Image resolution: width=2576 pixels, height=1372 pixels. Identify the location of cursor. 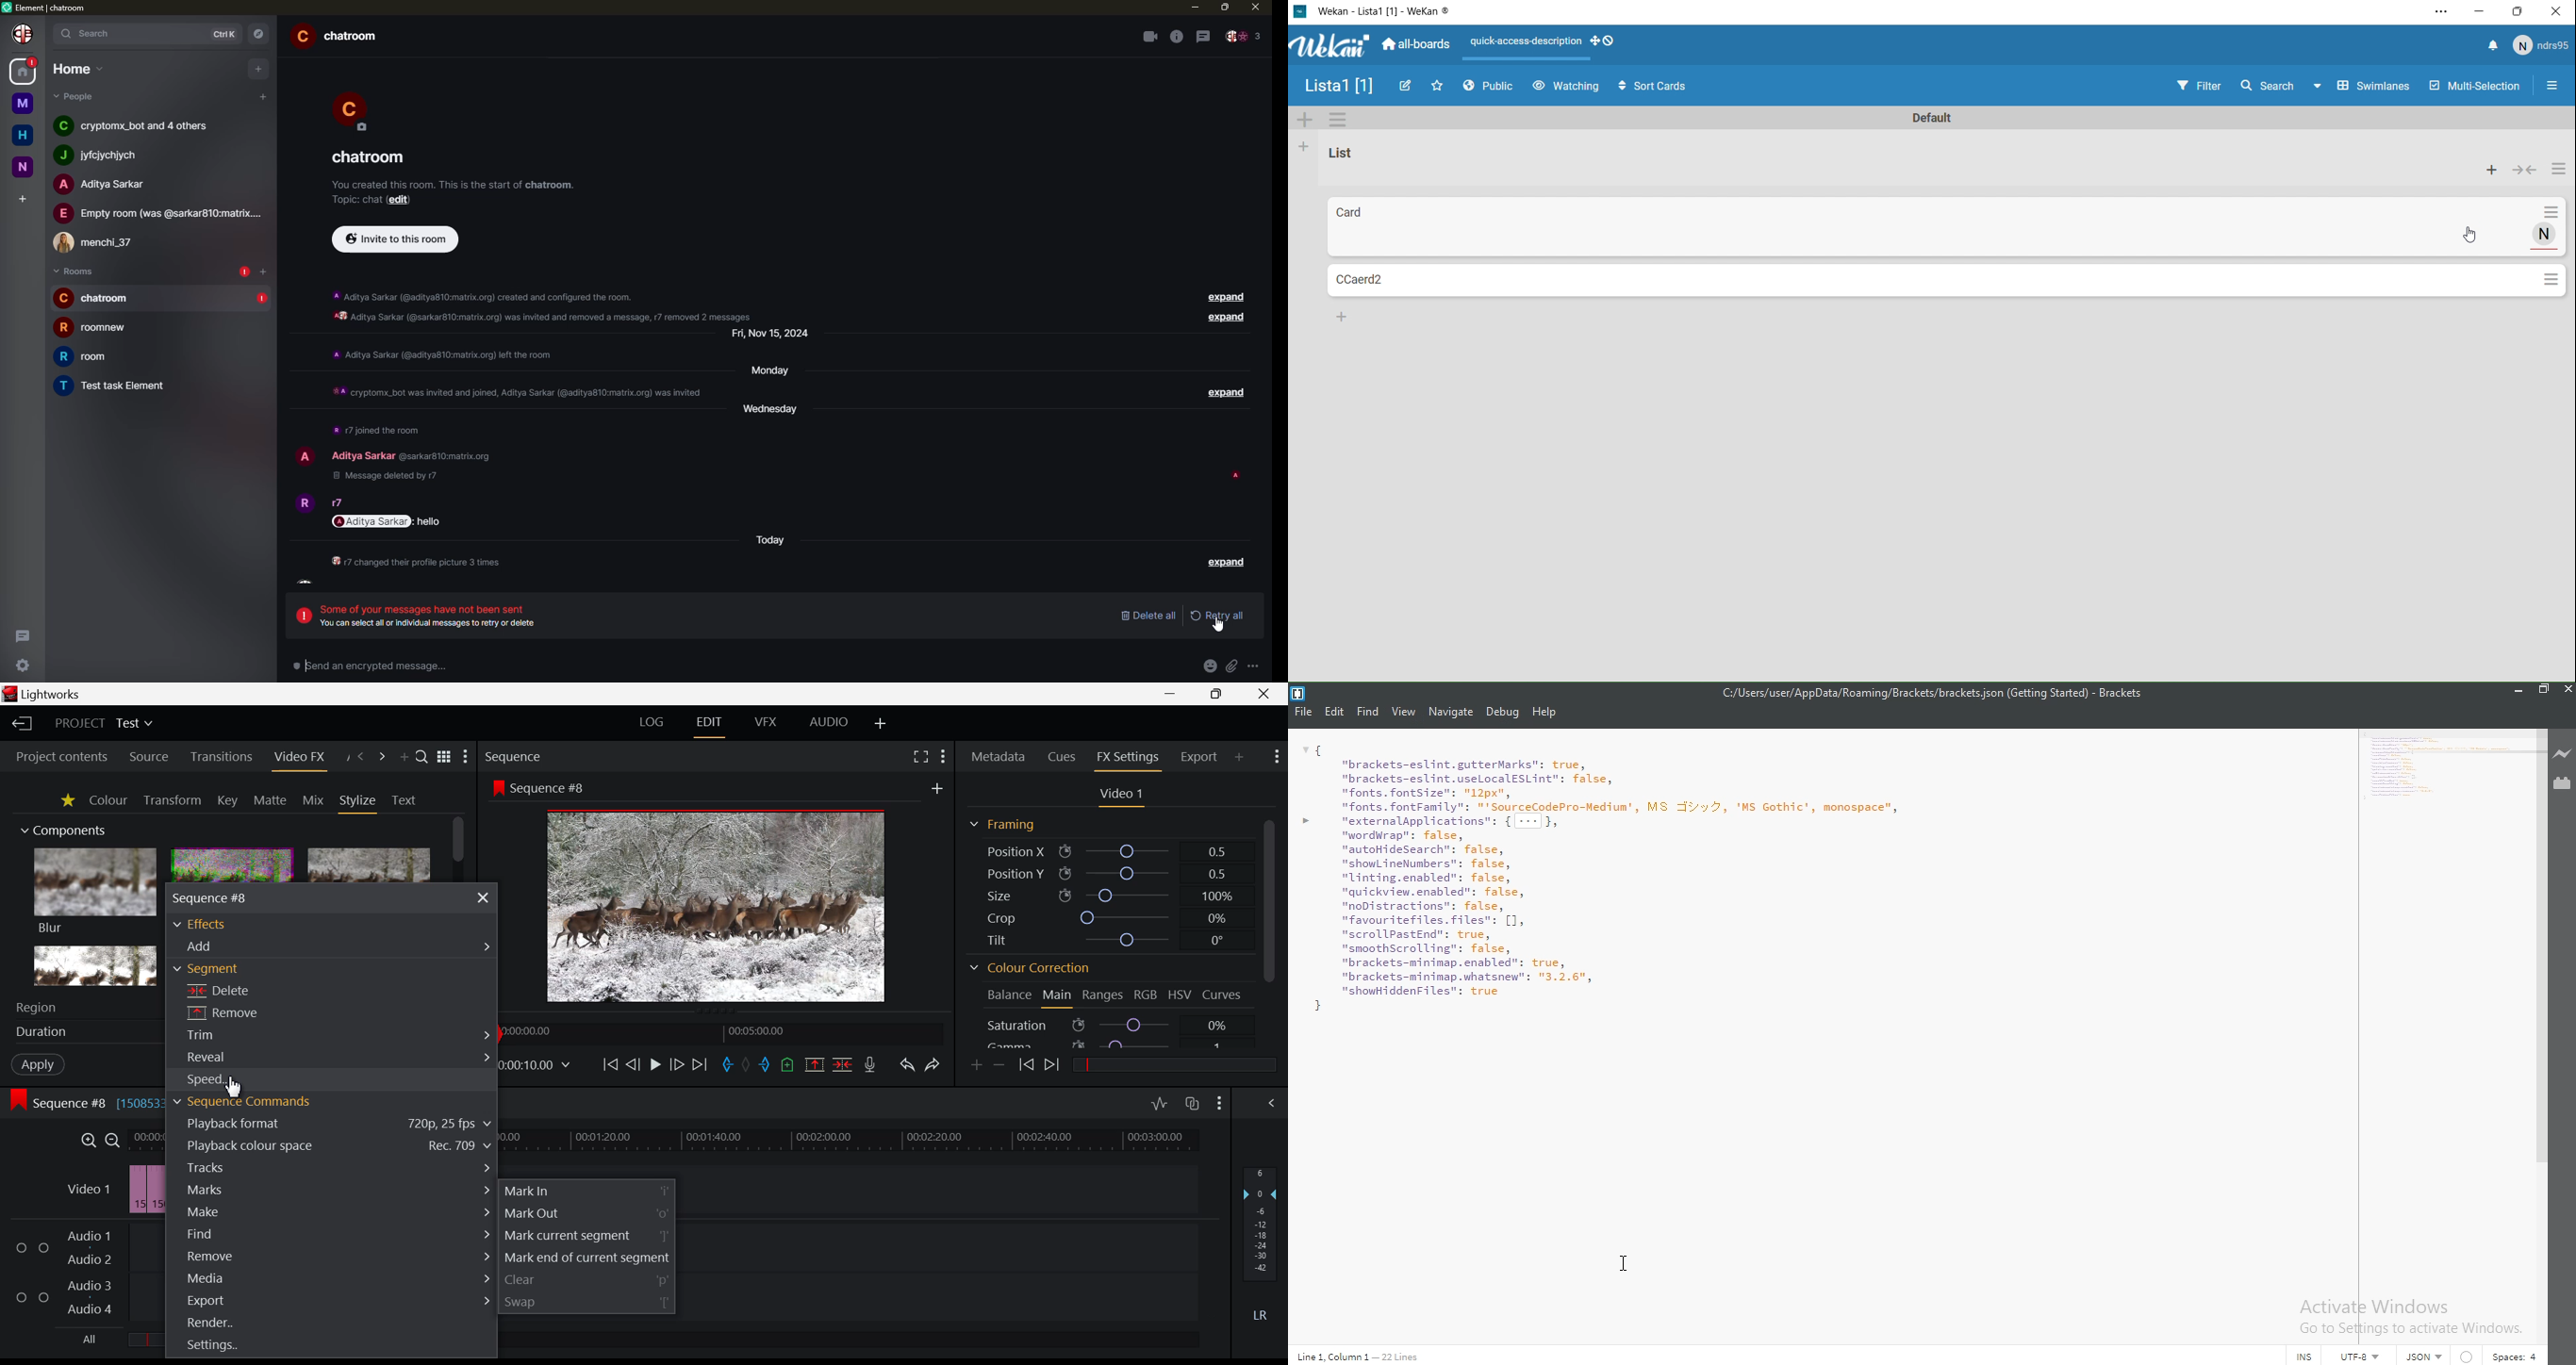
(1628, 1264).